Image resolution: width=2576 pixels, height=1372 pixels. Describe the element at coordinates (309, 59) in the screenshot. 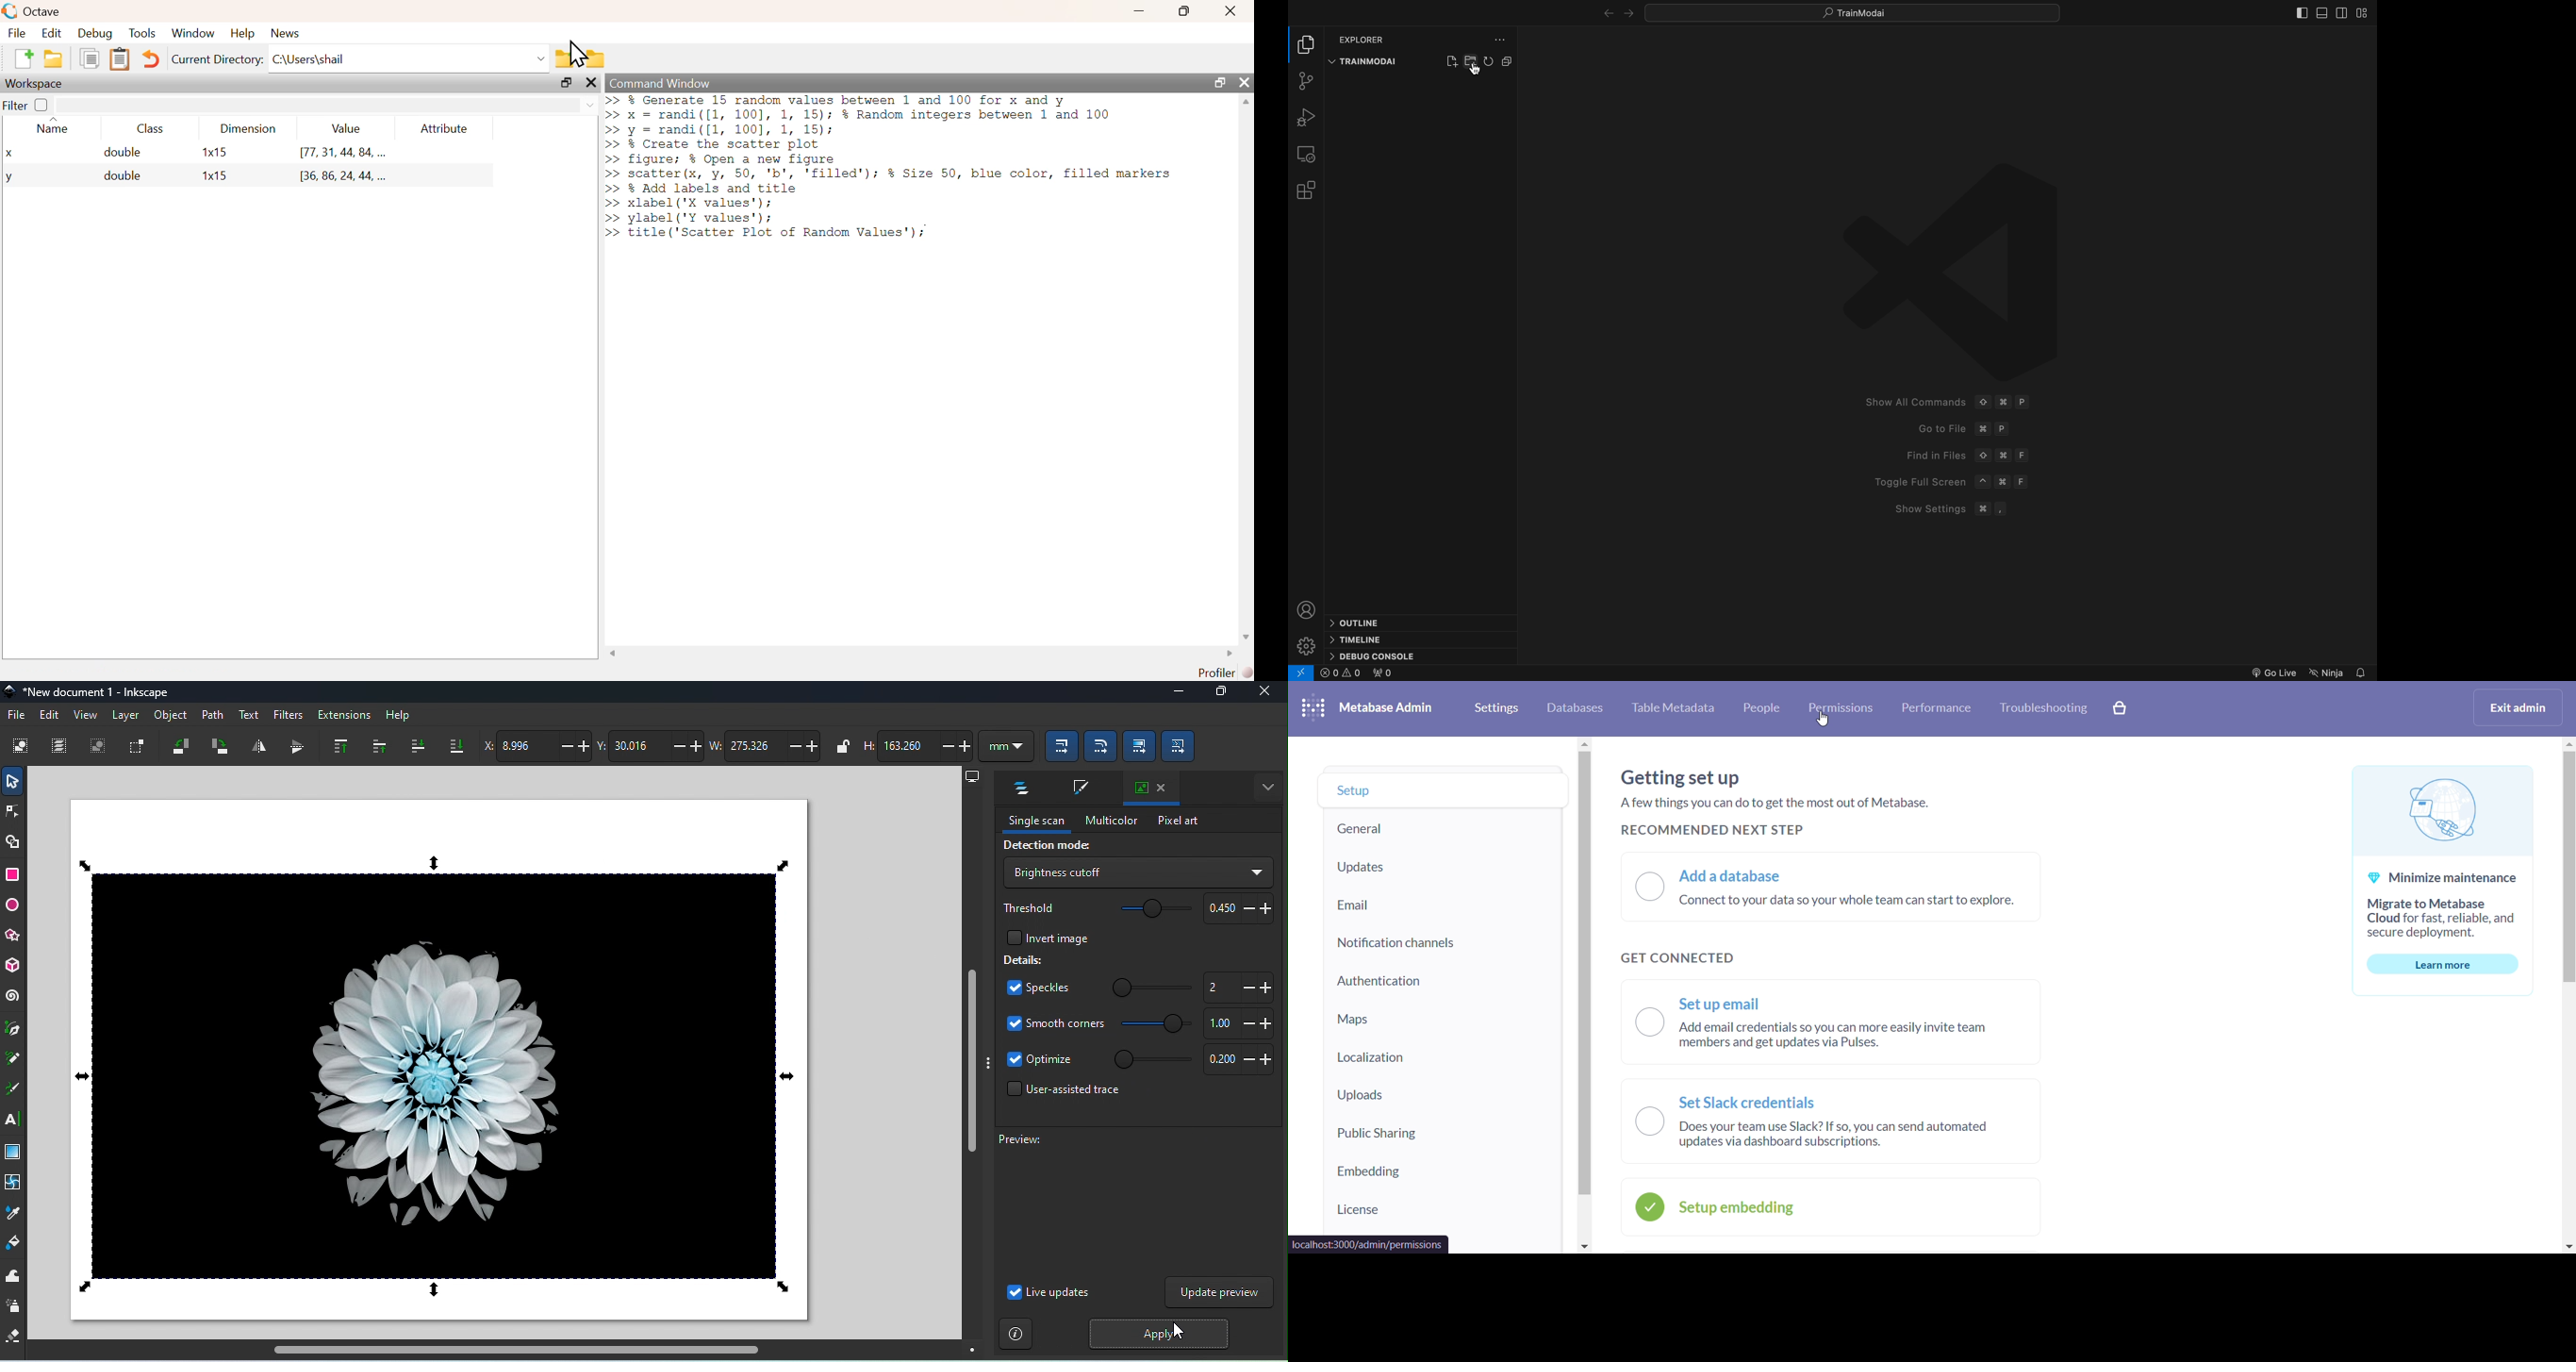

I see `C:\Users\shail` at that location.